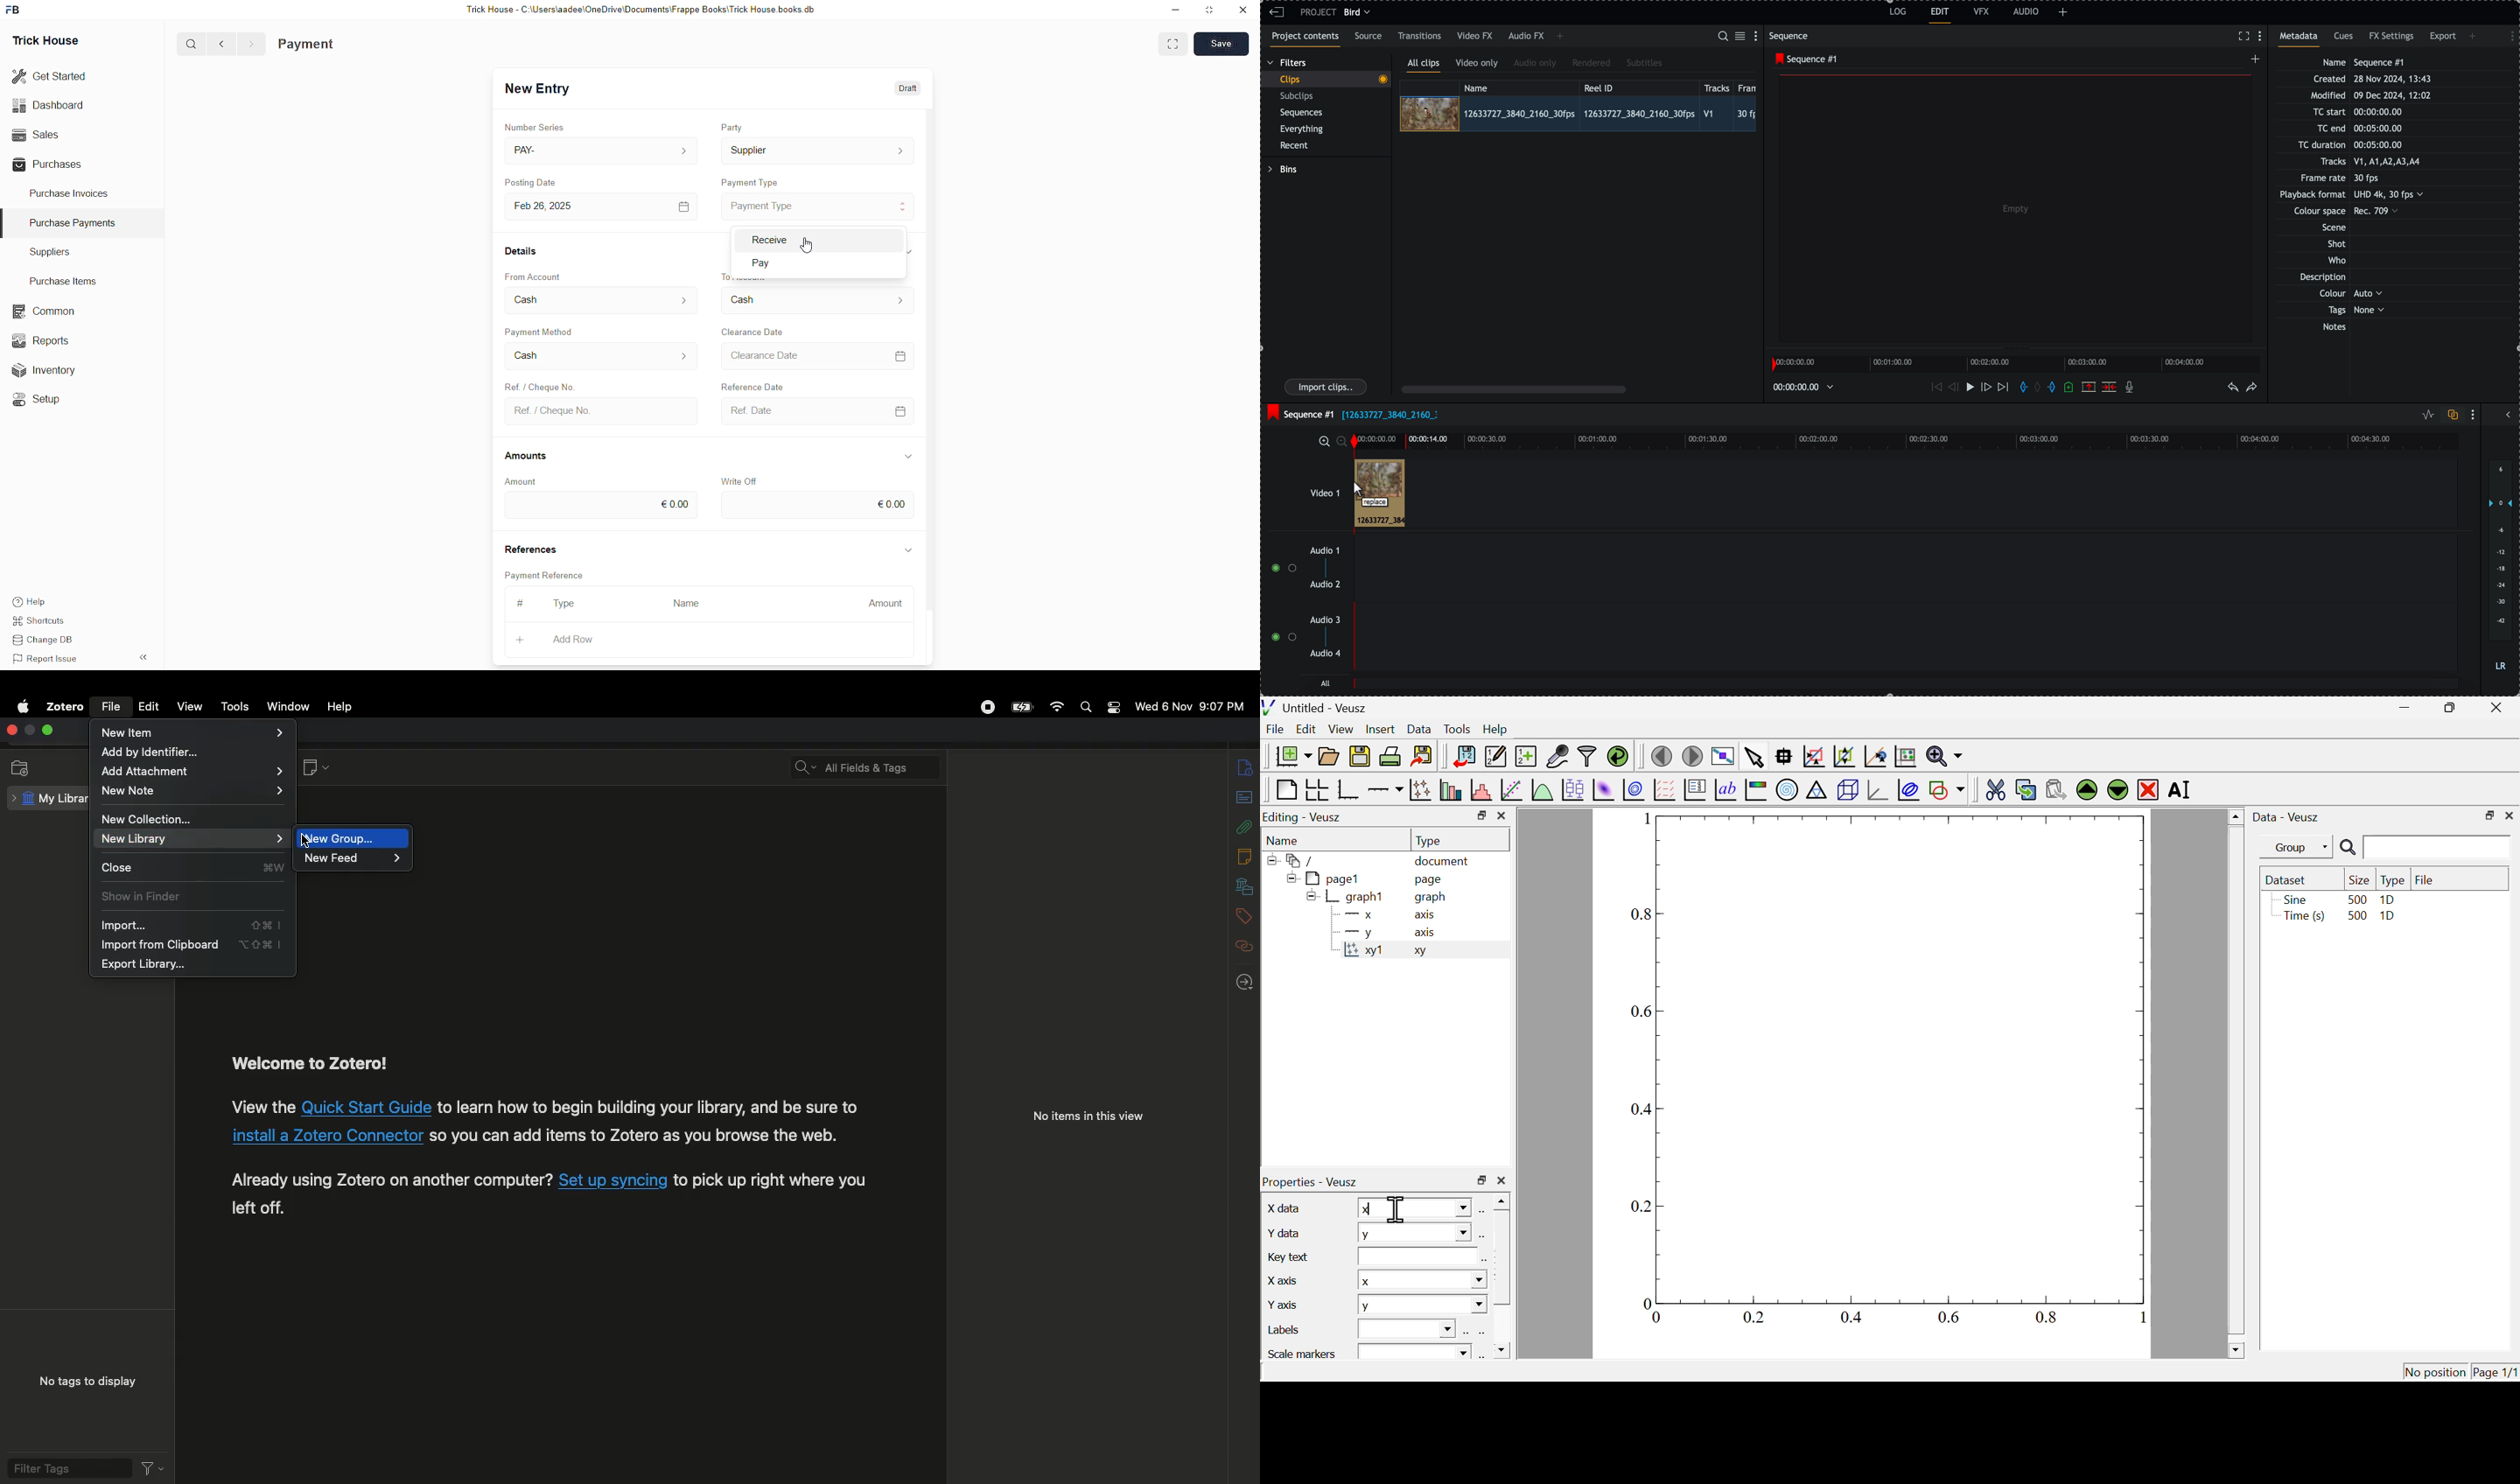 This screenshot has width=2520, height=1484. What do you see at coordinates (353, 837) in the screenshot?
I see `New group` at bounding box center [353, 837].